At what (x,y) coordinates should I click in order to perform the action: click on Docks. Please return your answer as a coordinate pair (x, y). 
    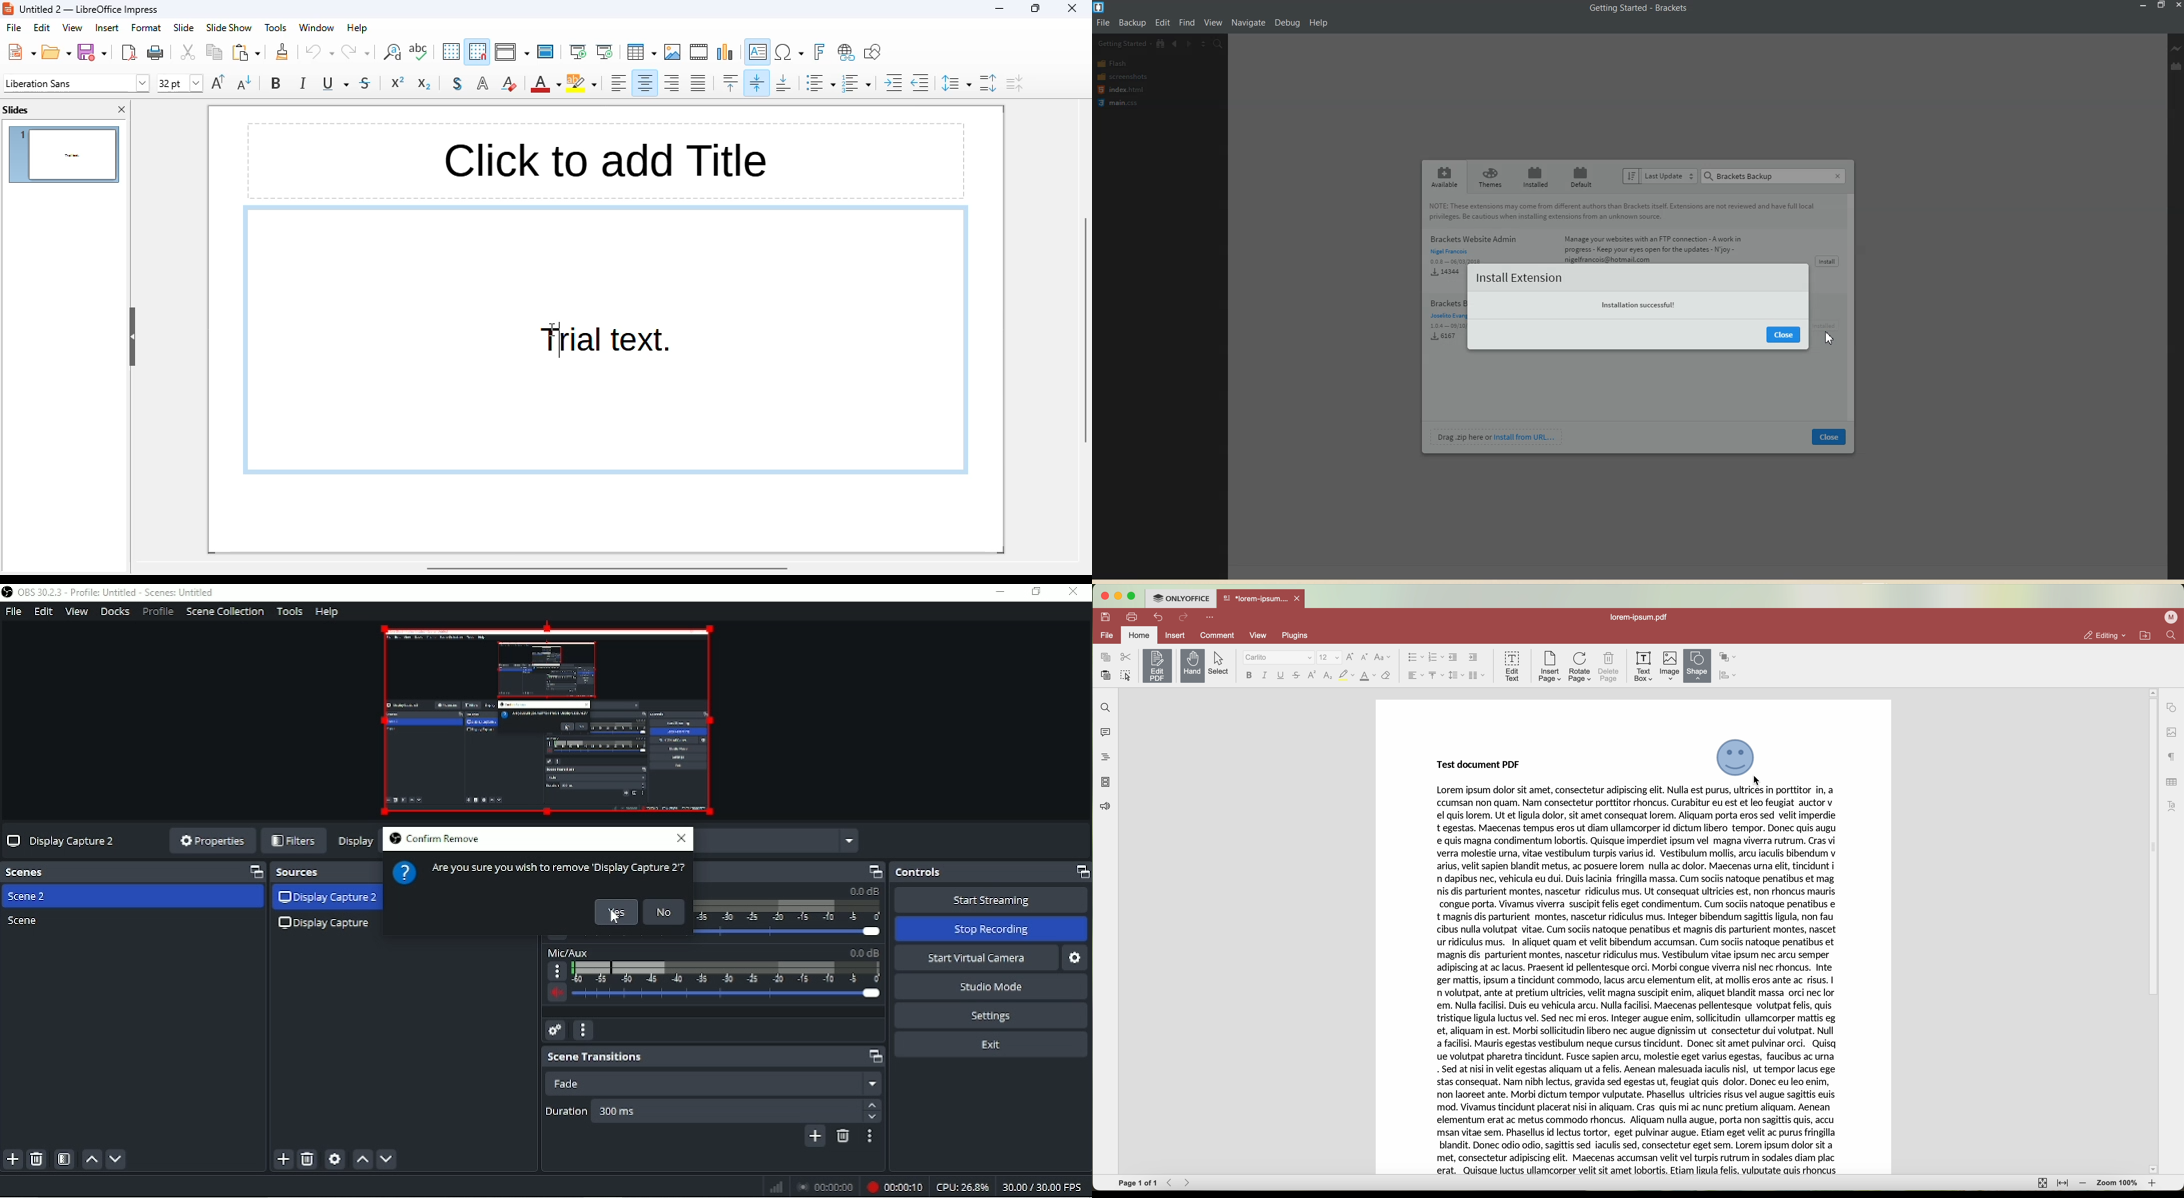
    Looking at the image, I should click on (116, 612).